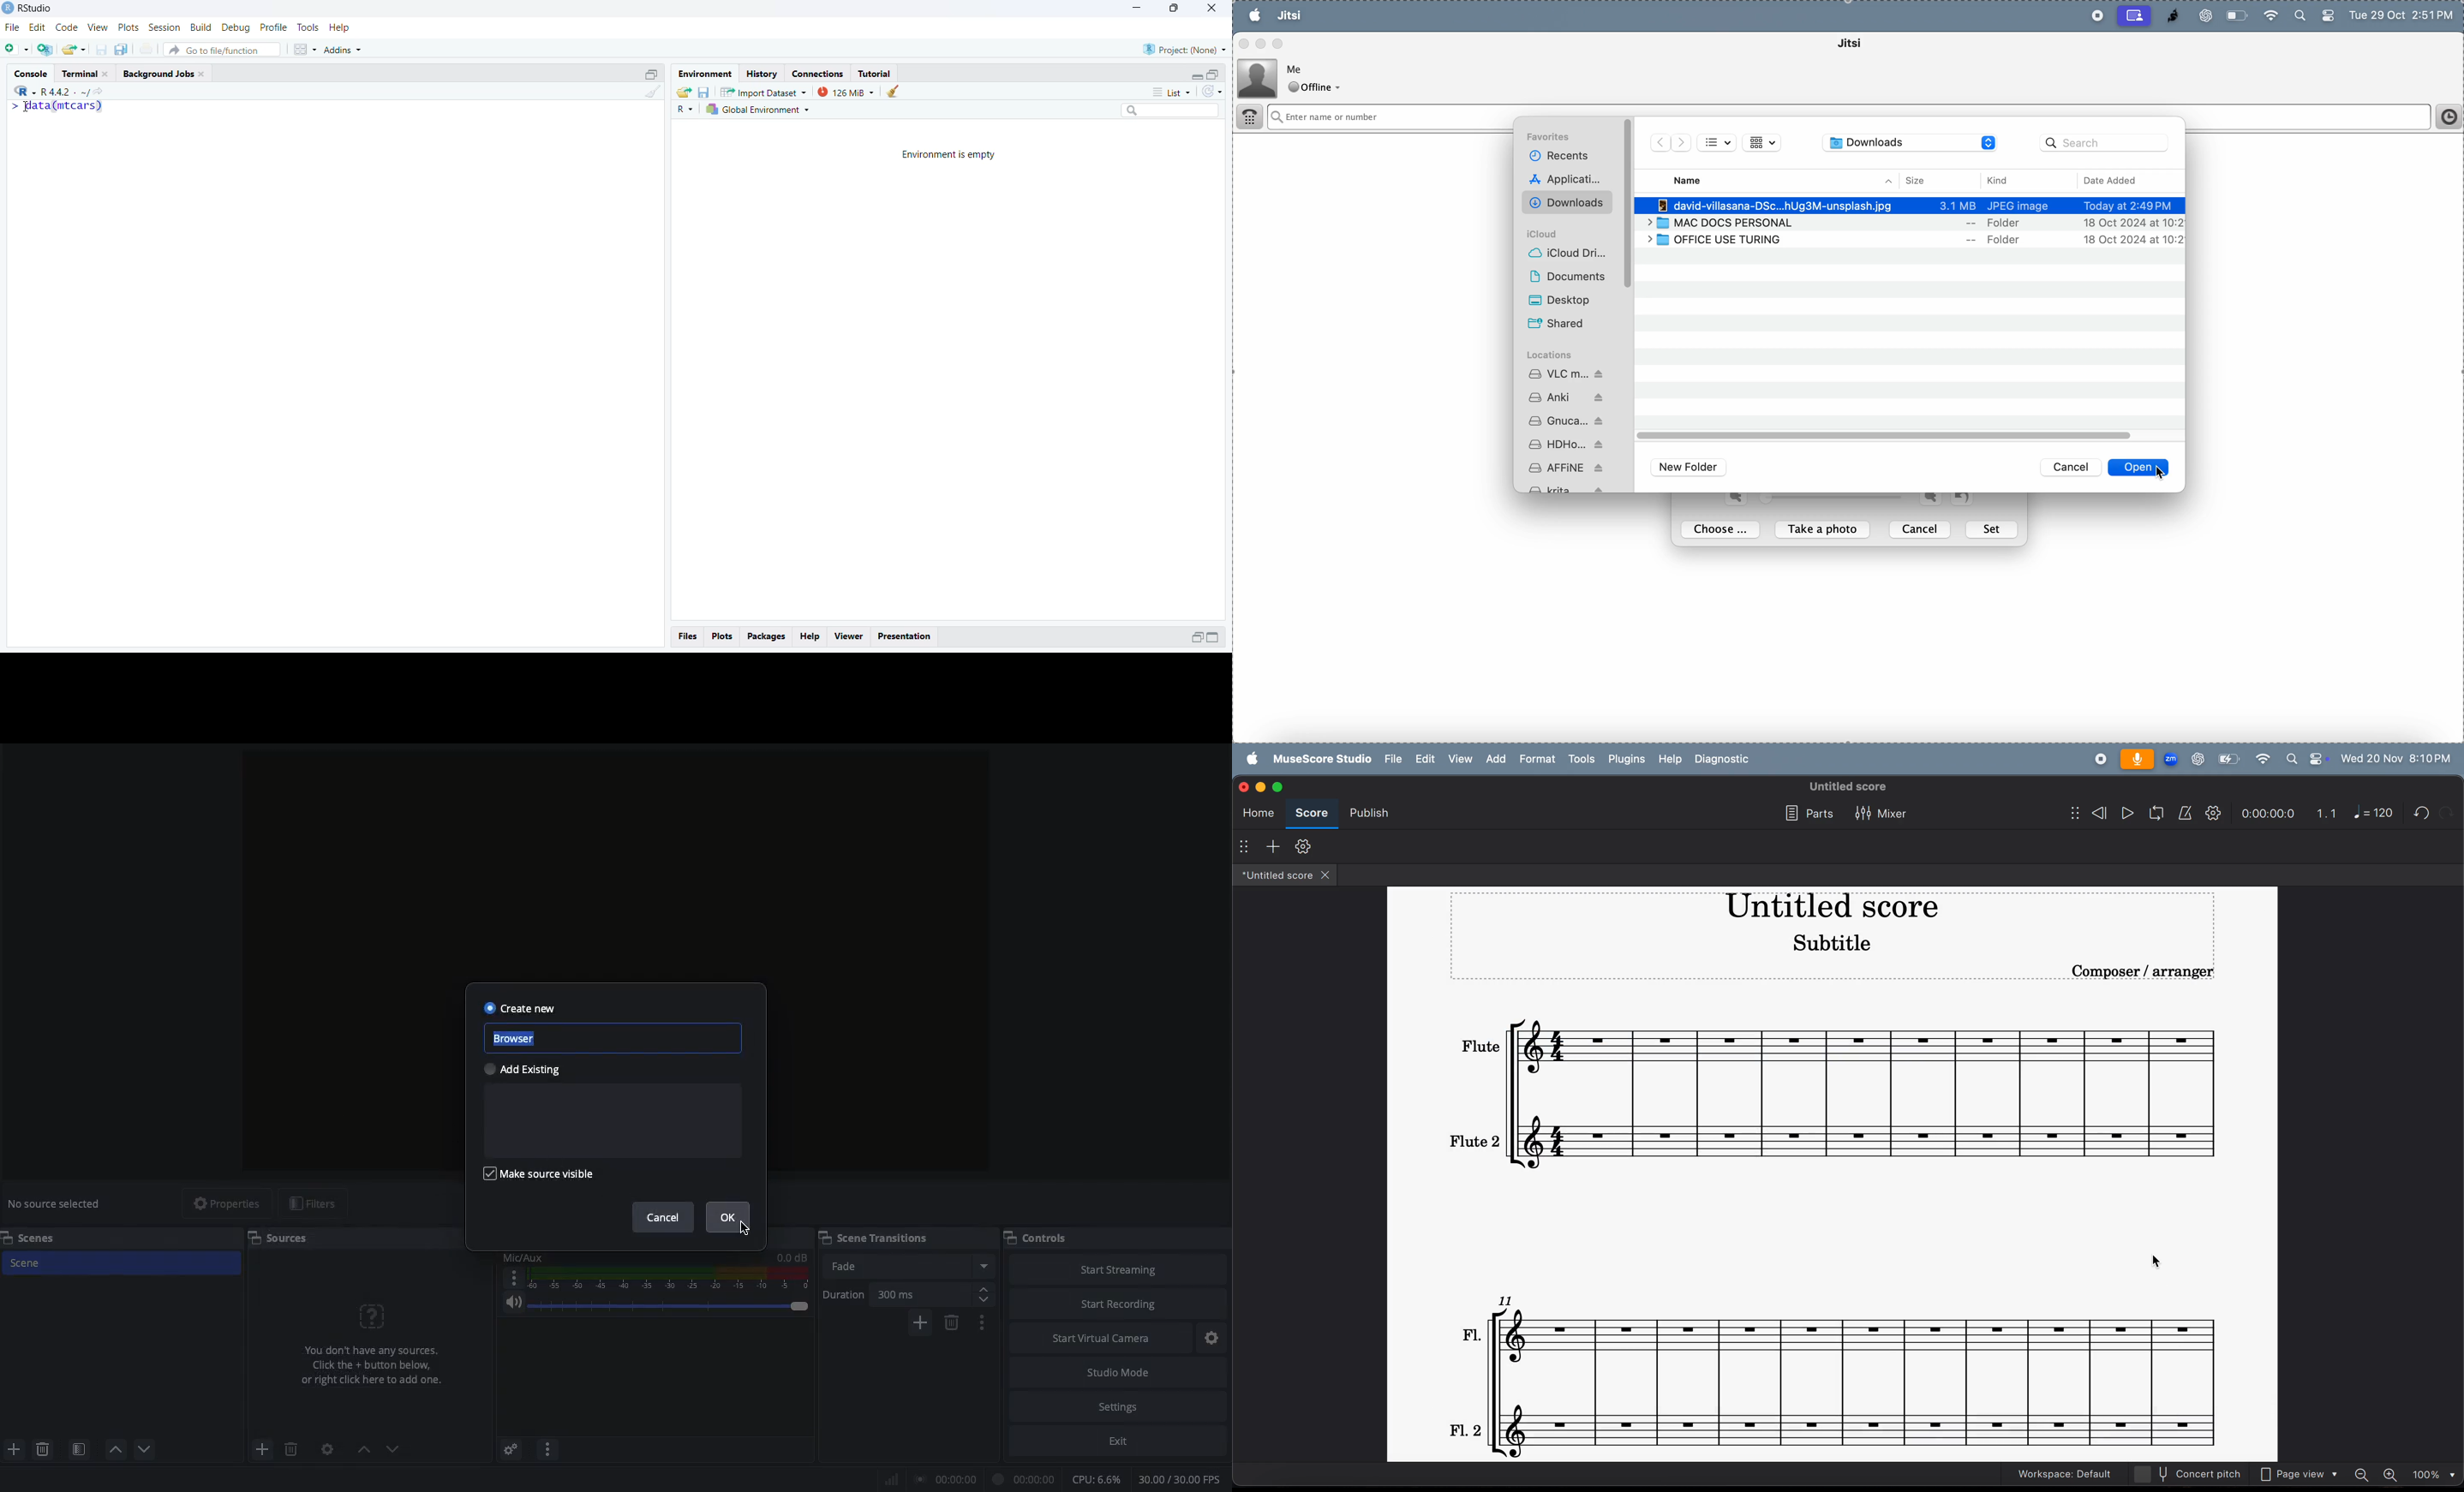 Image resolution: width=2464 pixels, height=1512 pixels. I want to click on Workspace panes, so click(305, 50).